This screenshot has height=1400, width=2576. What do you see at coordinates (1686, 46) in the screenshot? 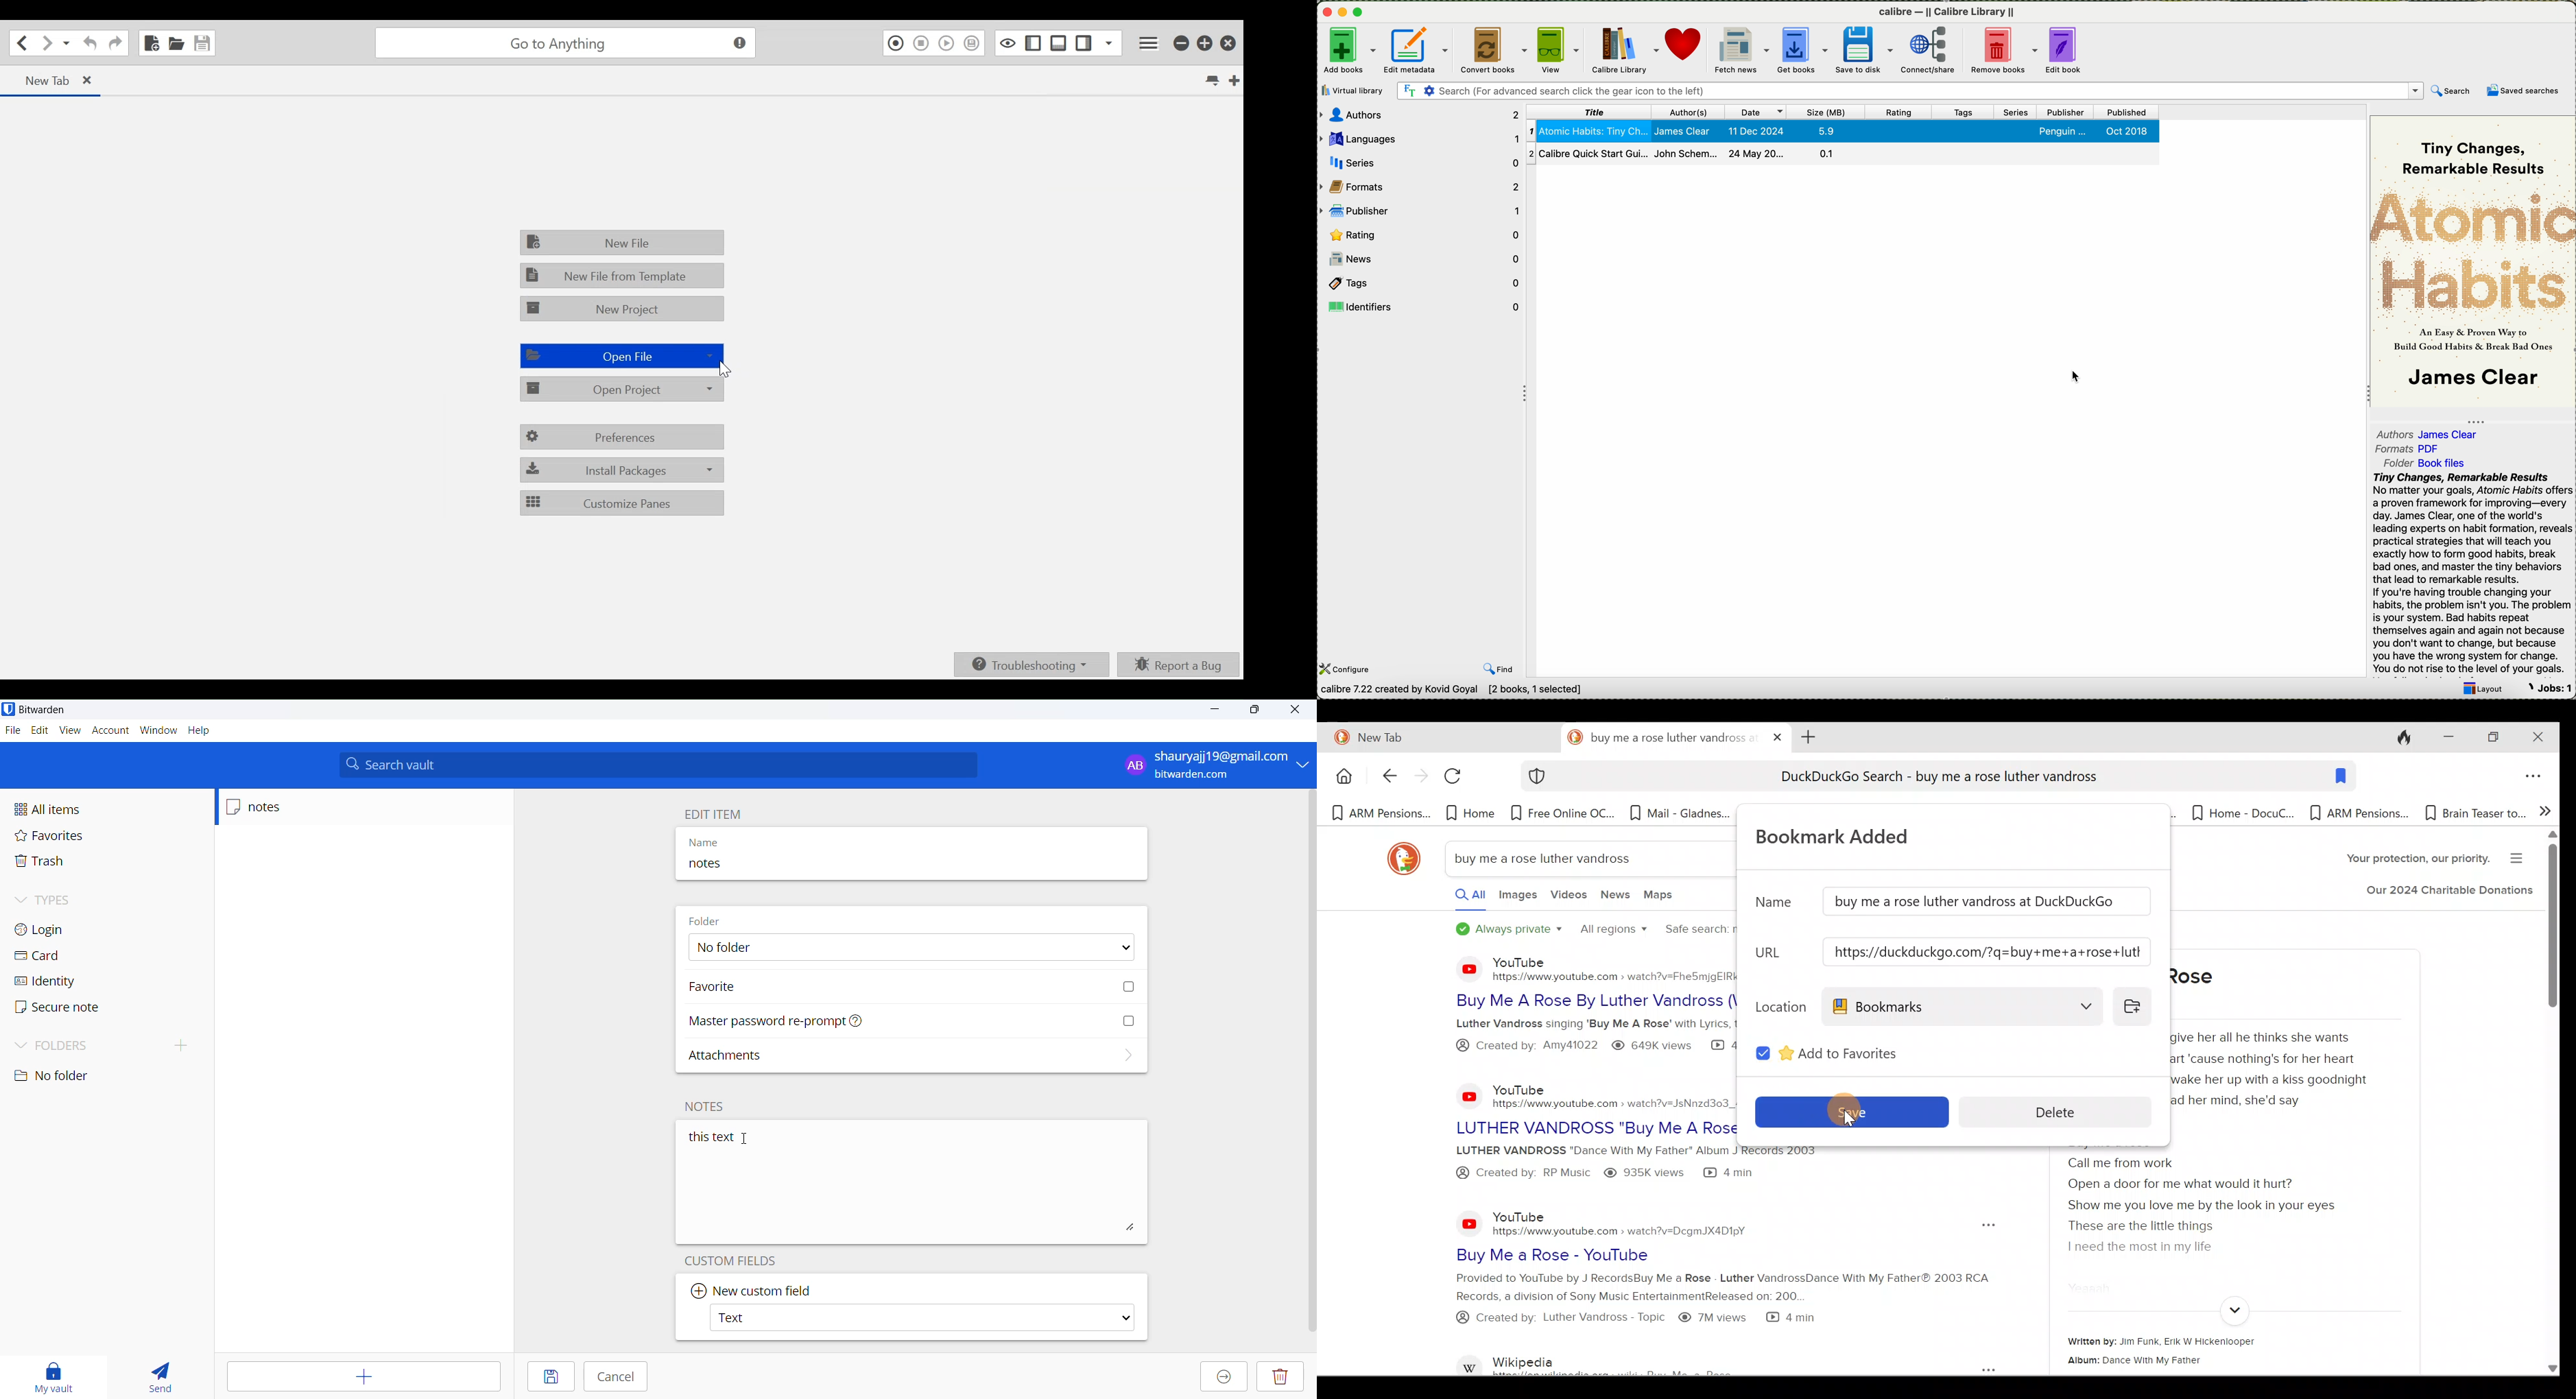
I see `donate` at bounding box center [1686, 46].